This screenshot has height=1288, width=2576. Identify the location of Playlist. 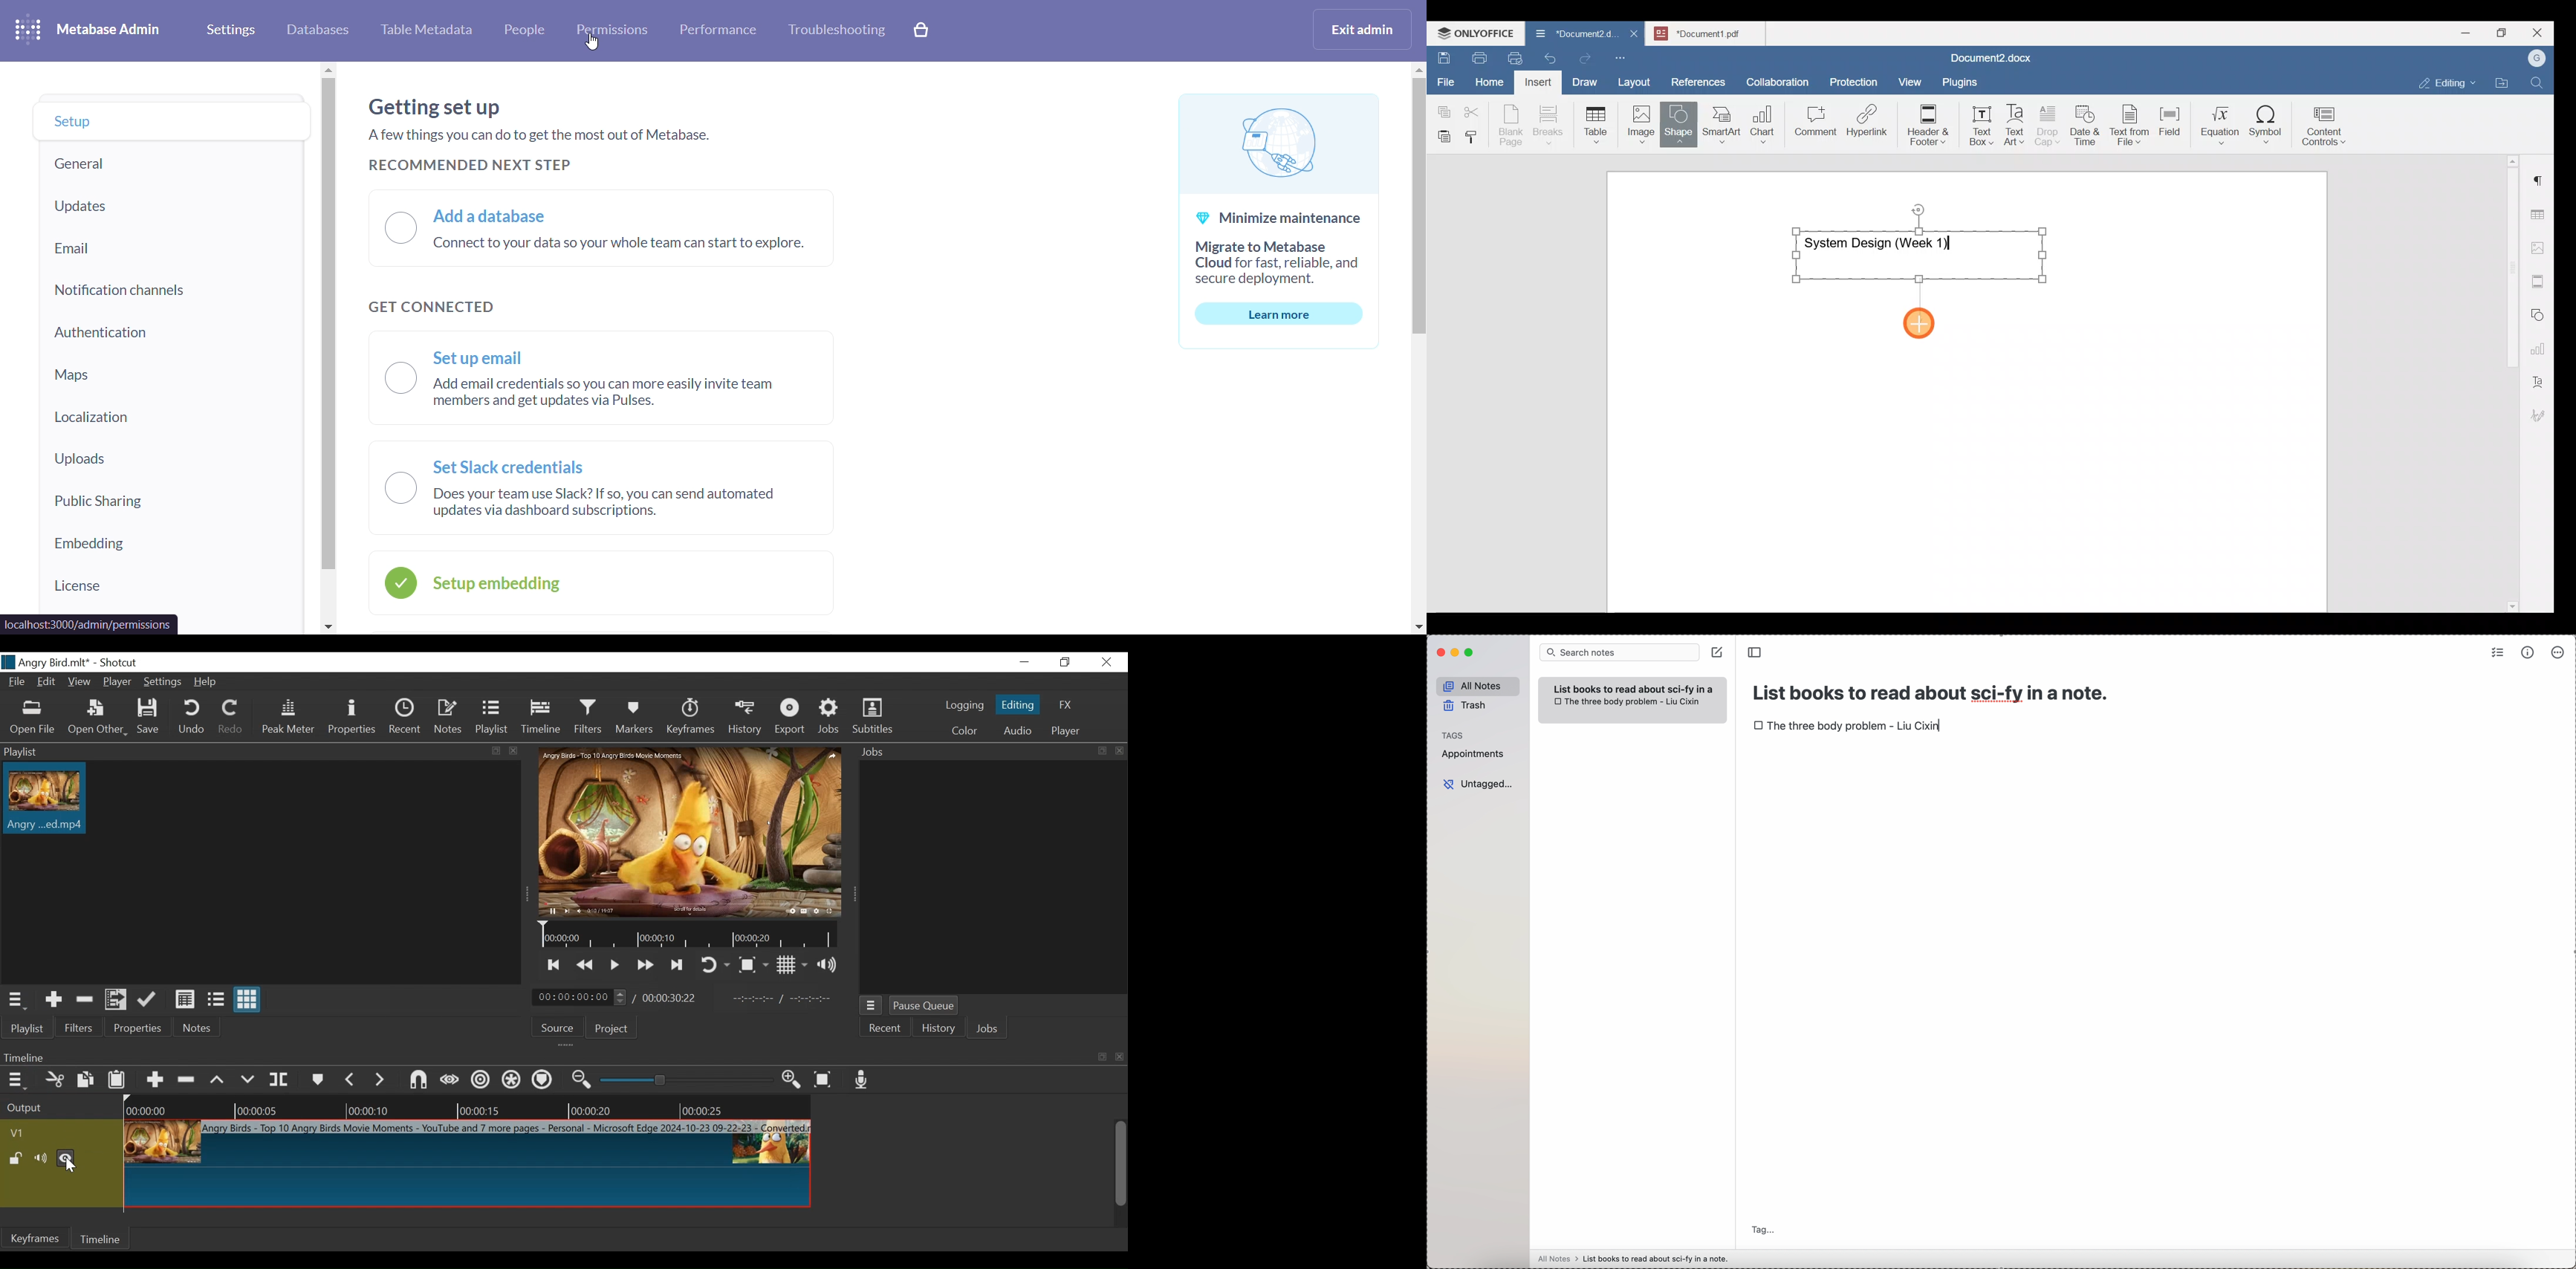
(495, 718).